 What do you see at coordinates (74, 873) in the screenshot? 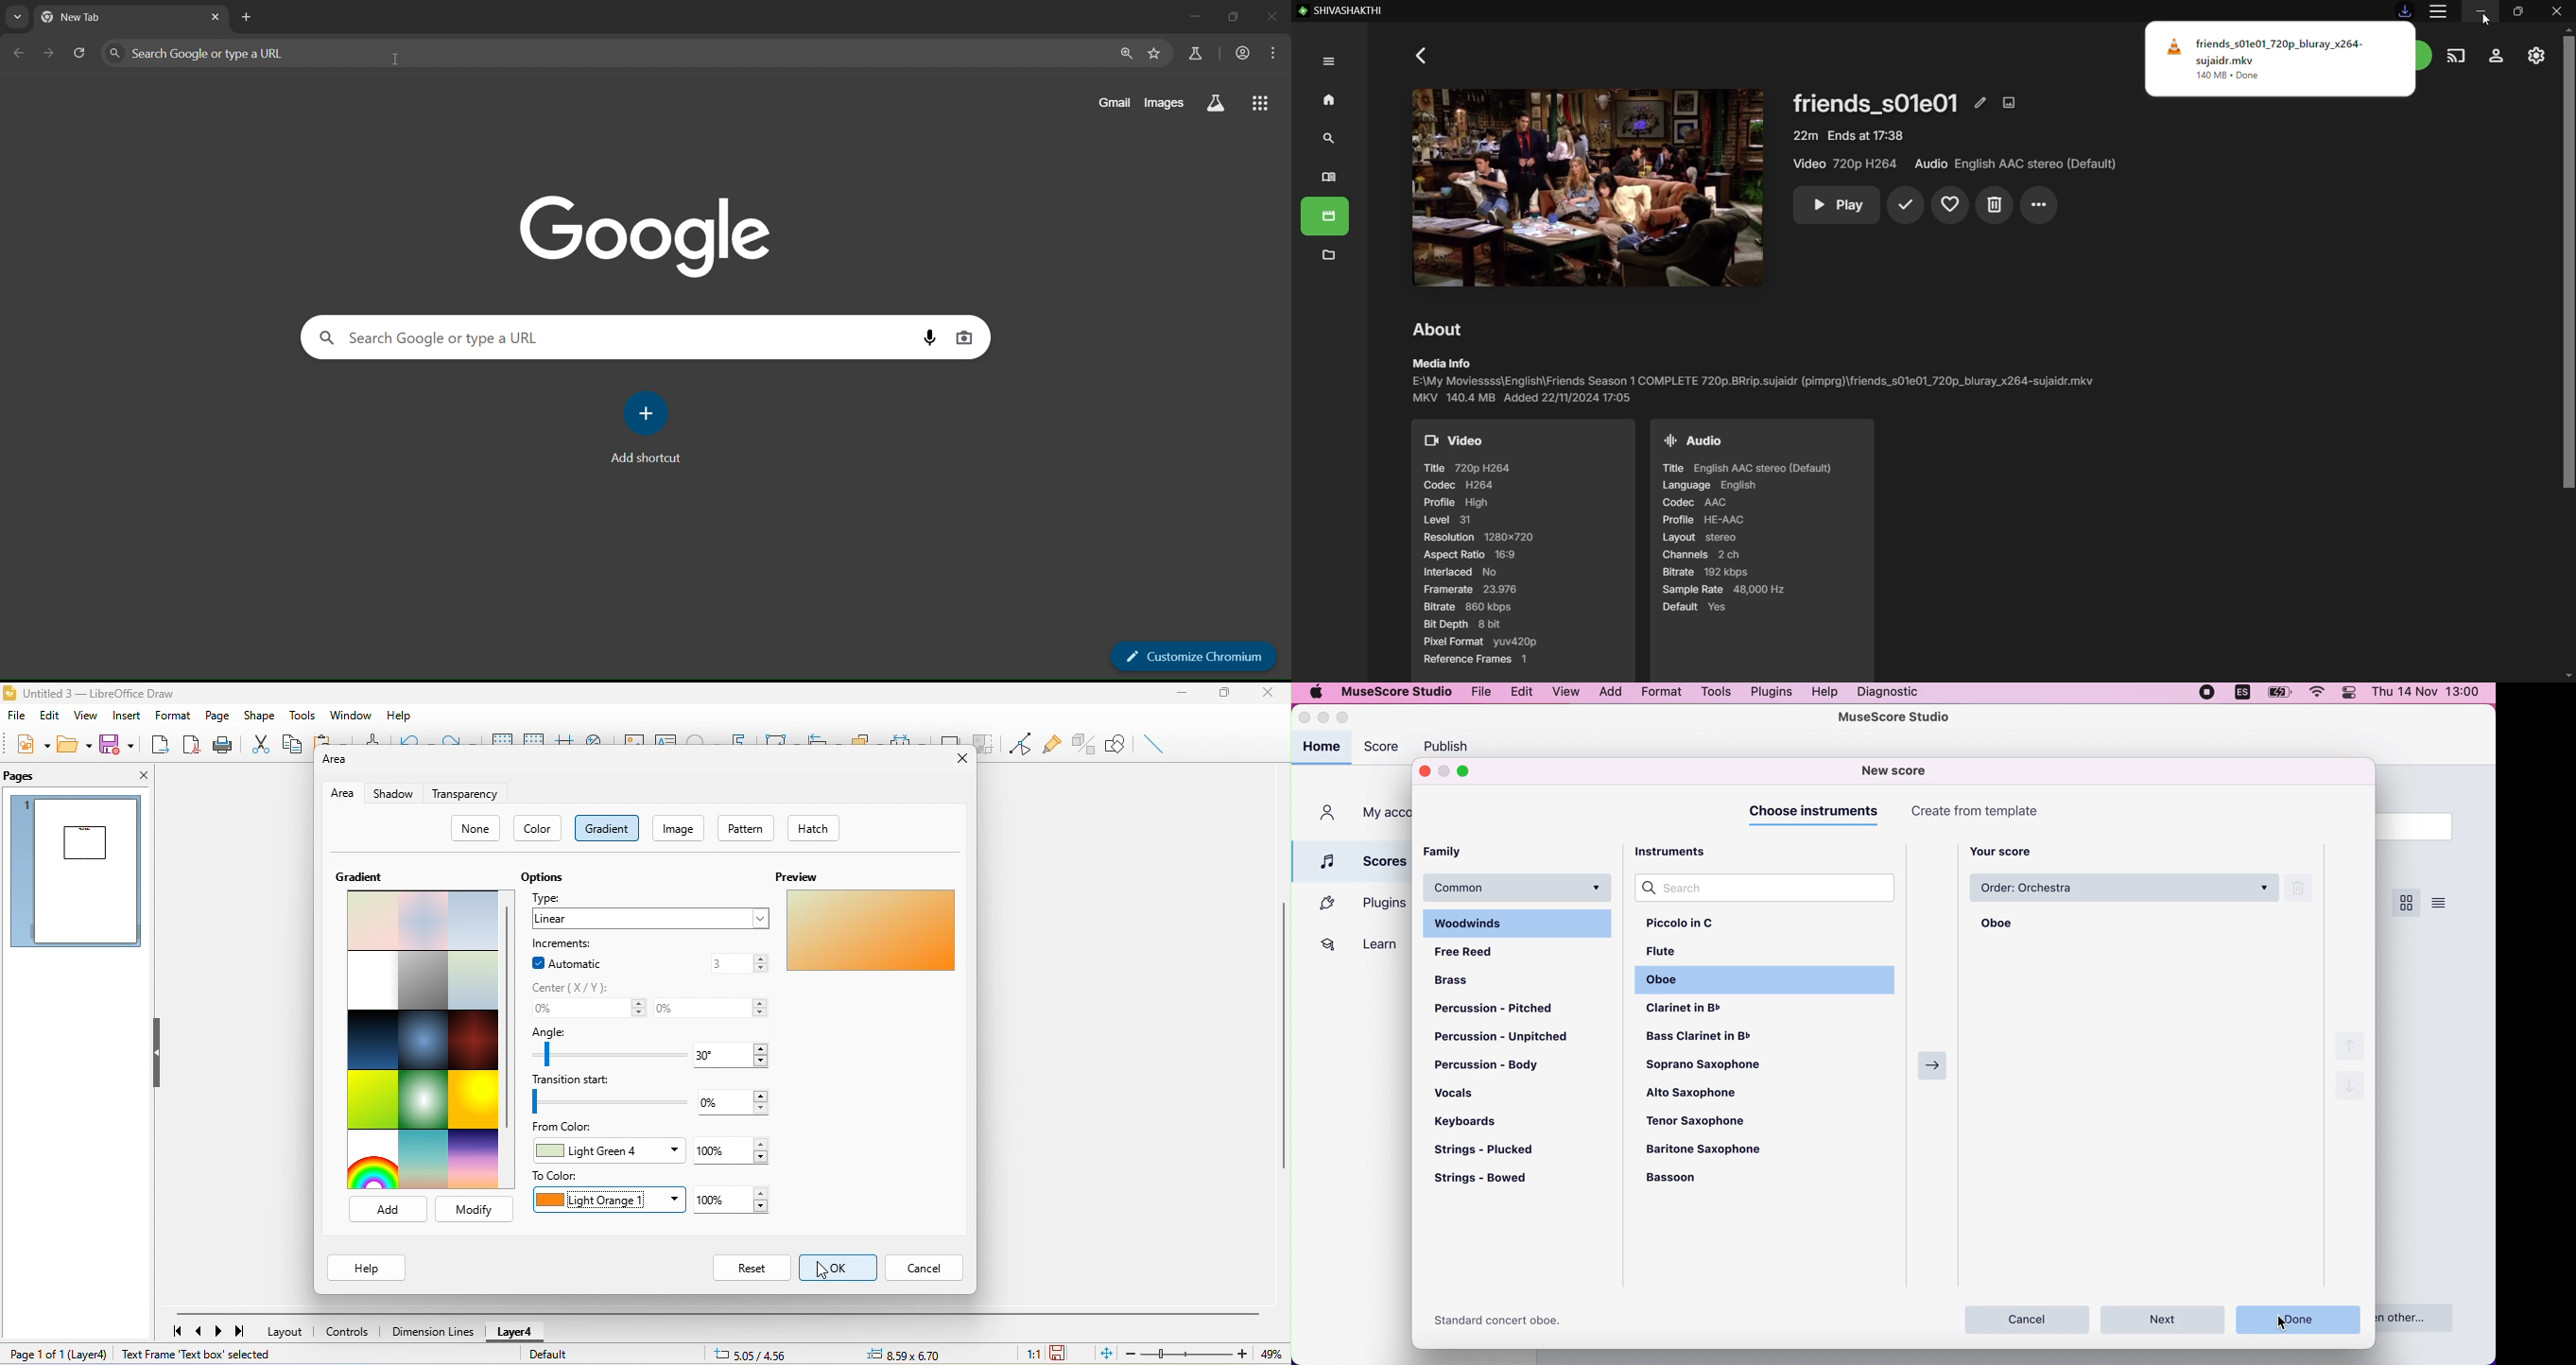
I see `page preview` at bounding box center [74, 873].